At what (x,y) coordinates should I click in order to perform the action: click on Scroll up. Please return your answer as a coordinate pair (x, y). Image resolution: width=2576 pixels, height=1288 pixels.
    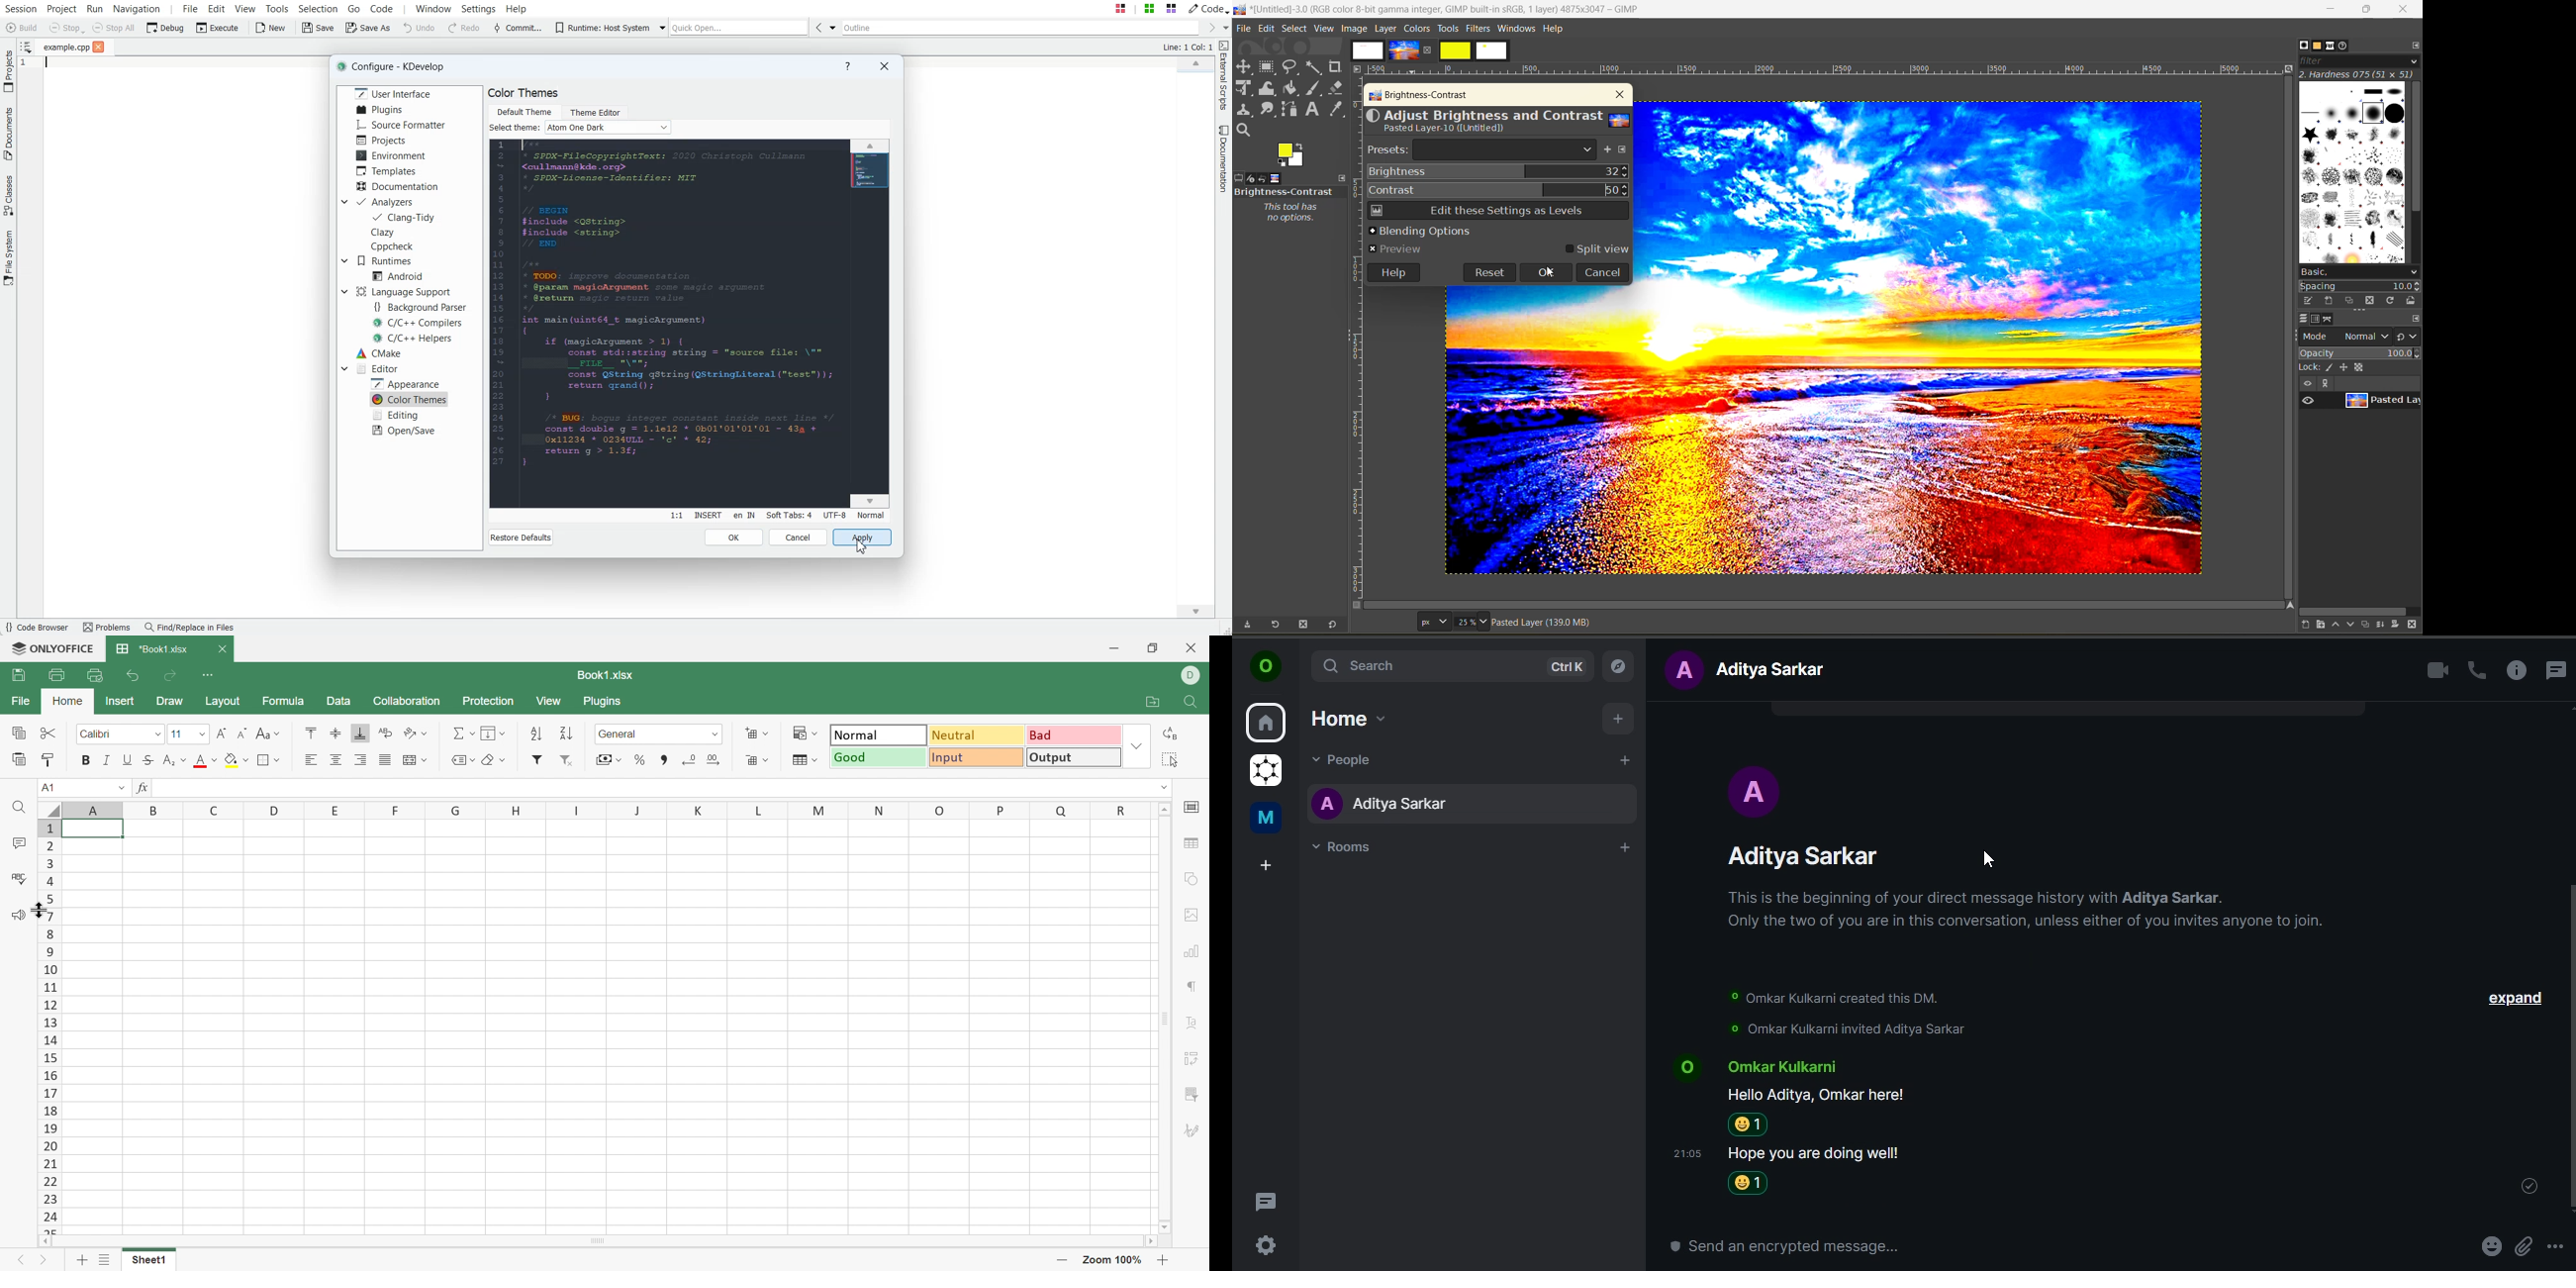
    Looking at the image, I should click on (1195, 62).